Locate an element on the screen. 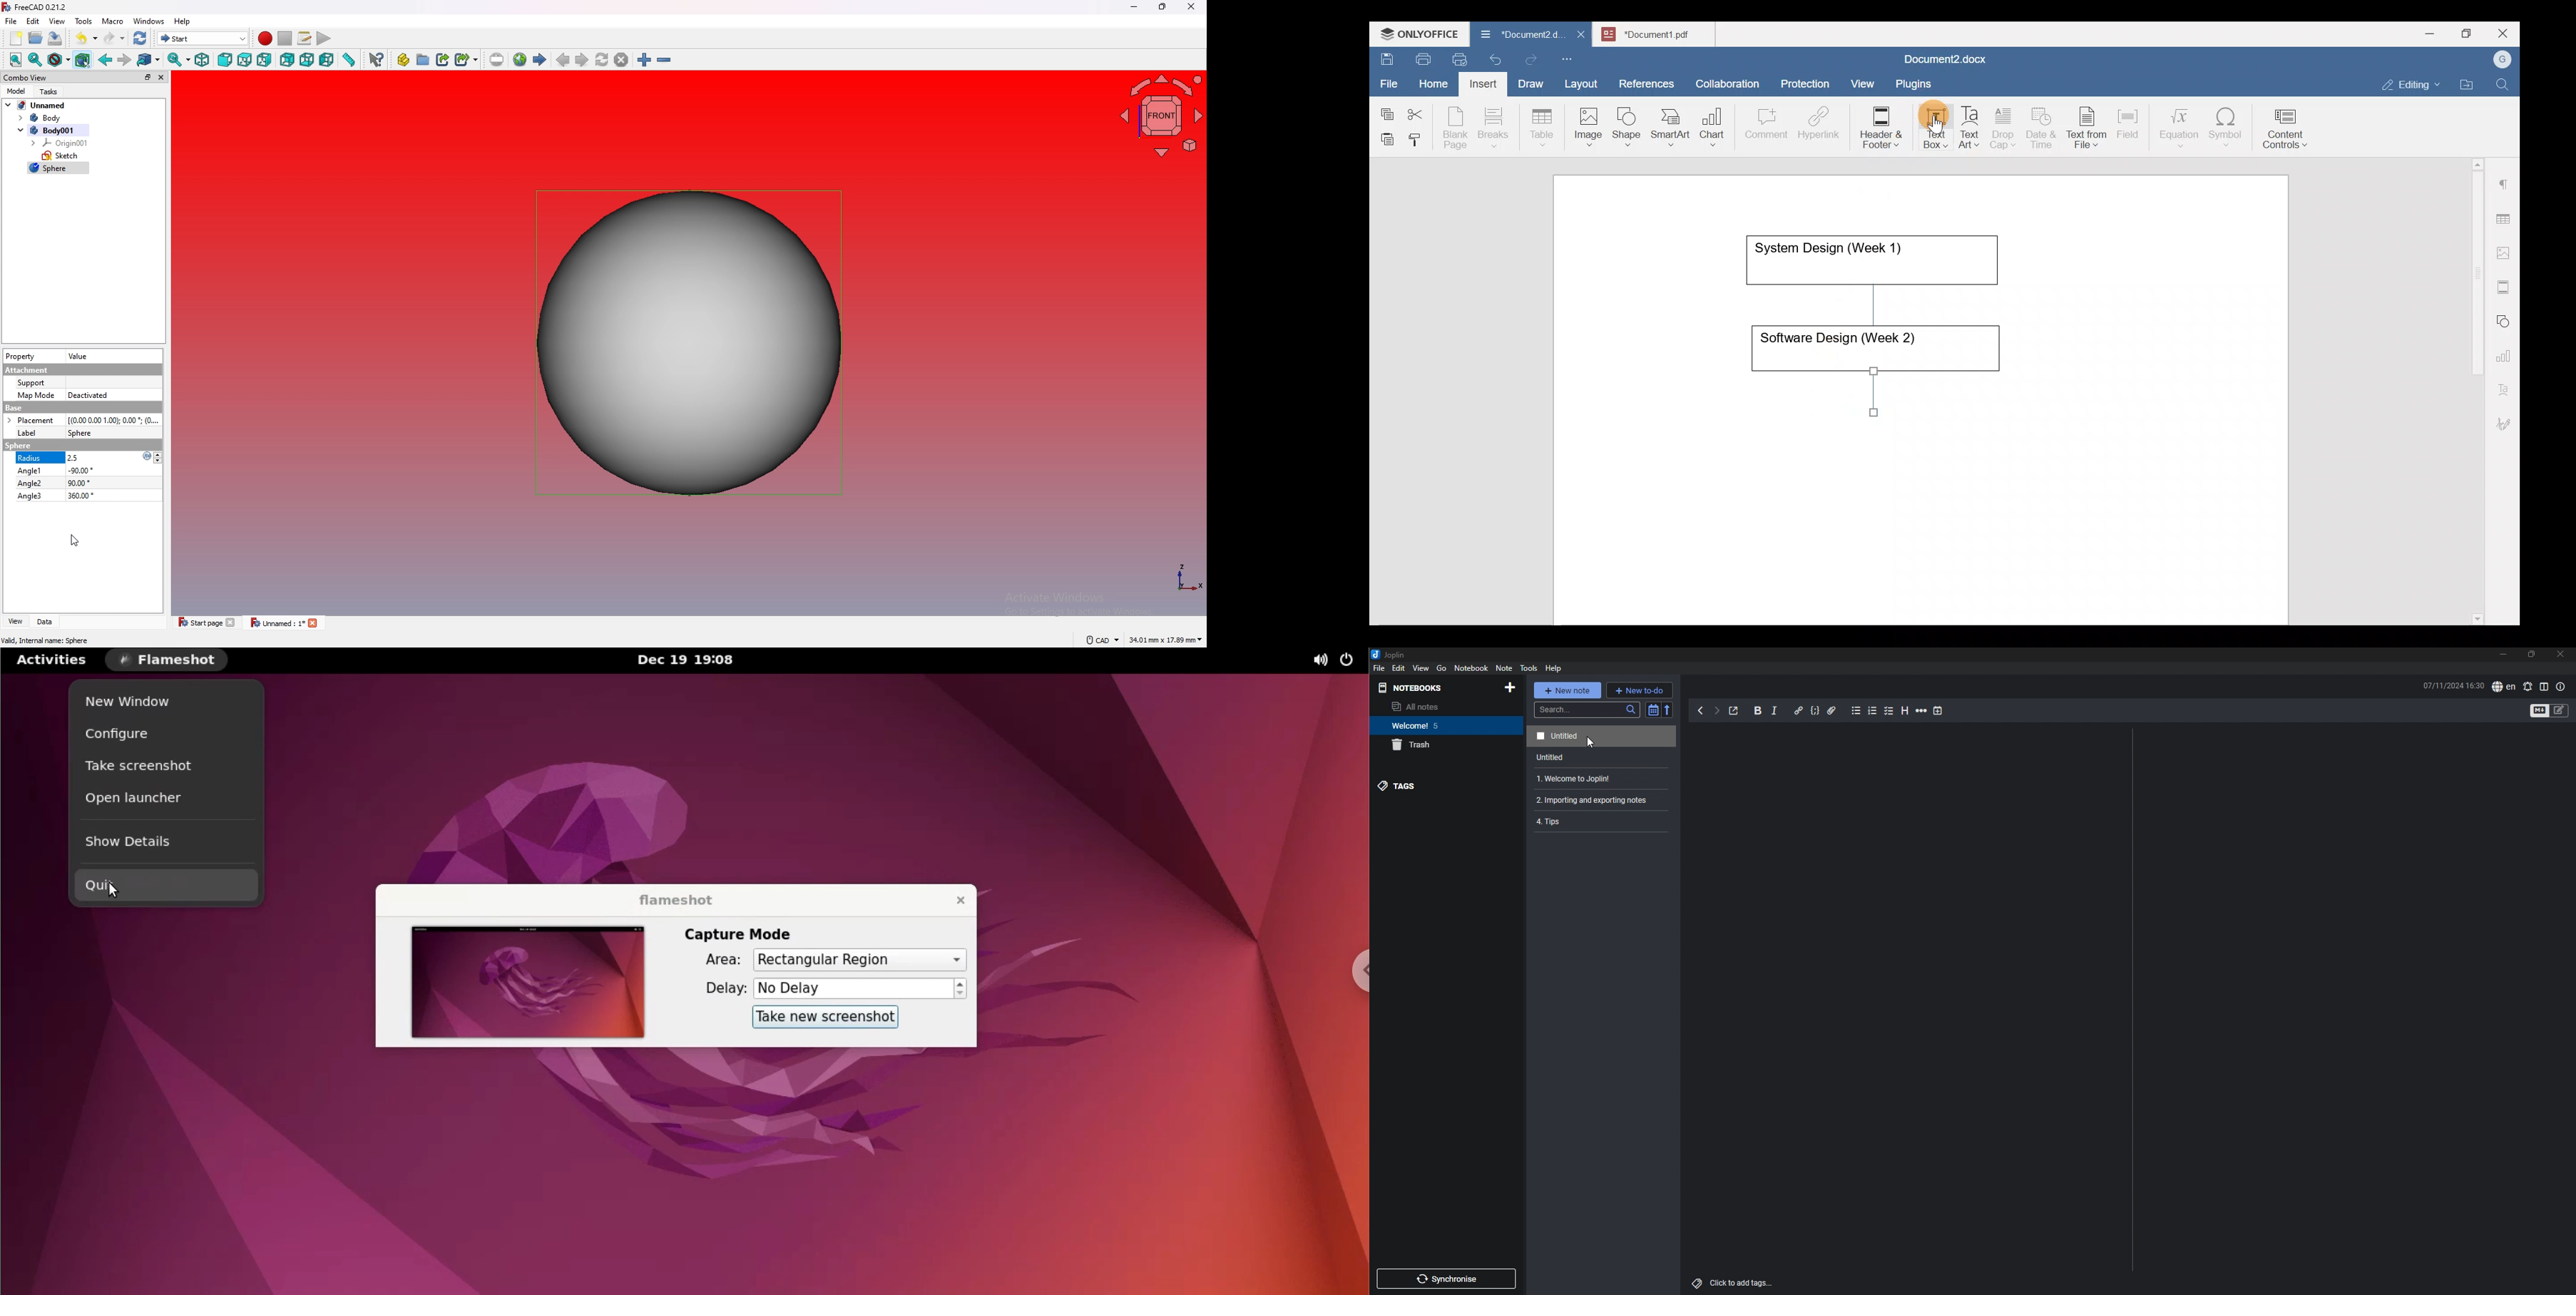 The image size is (2576, 1316). toggle external editing is located at coordinates (1734, 712).